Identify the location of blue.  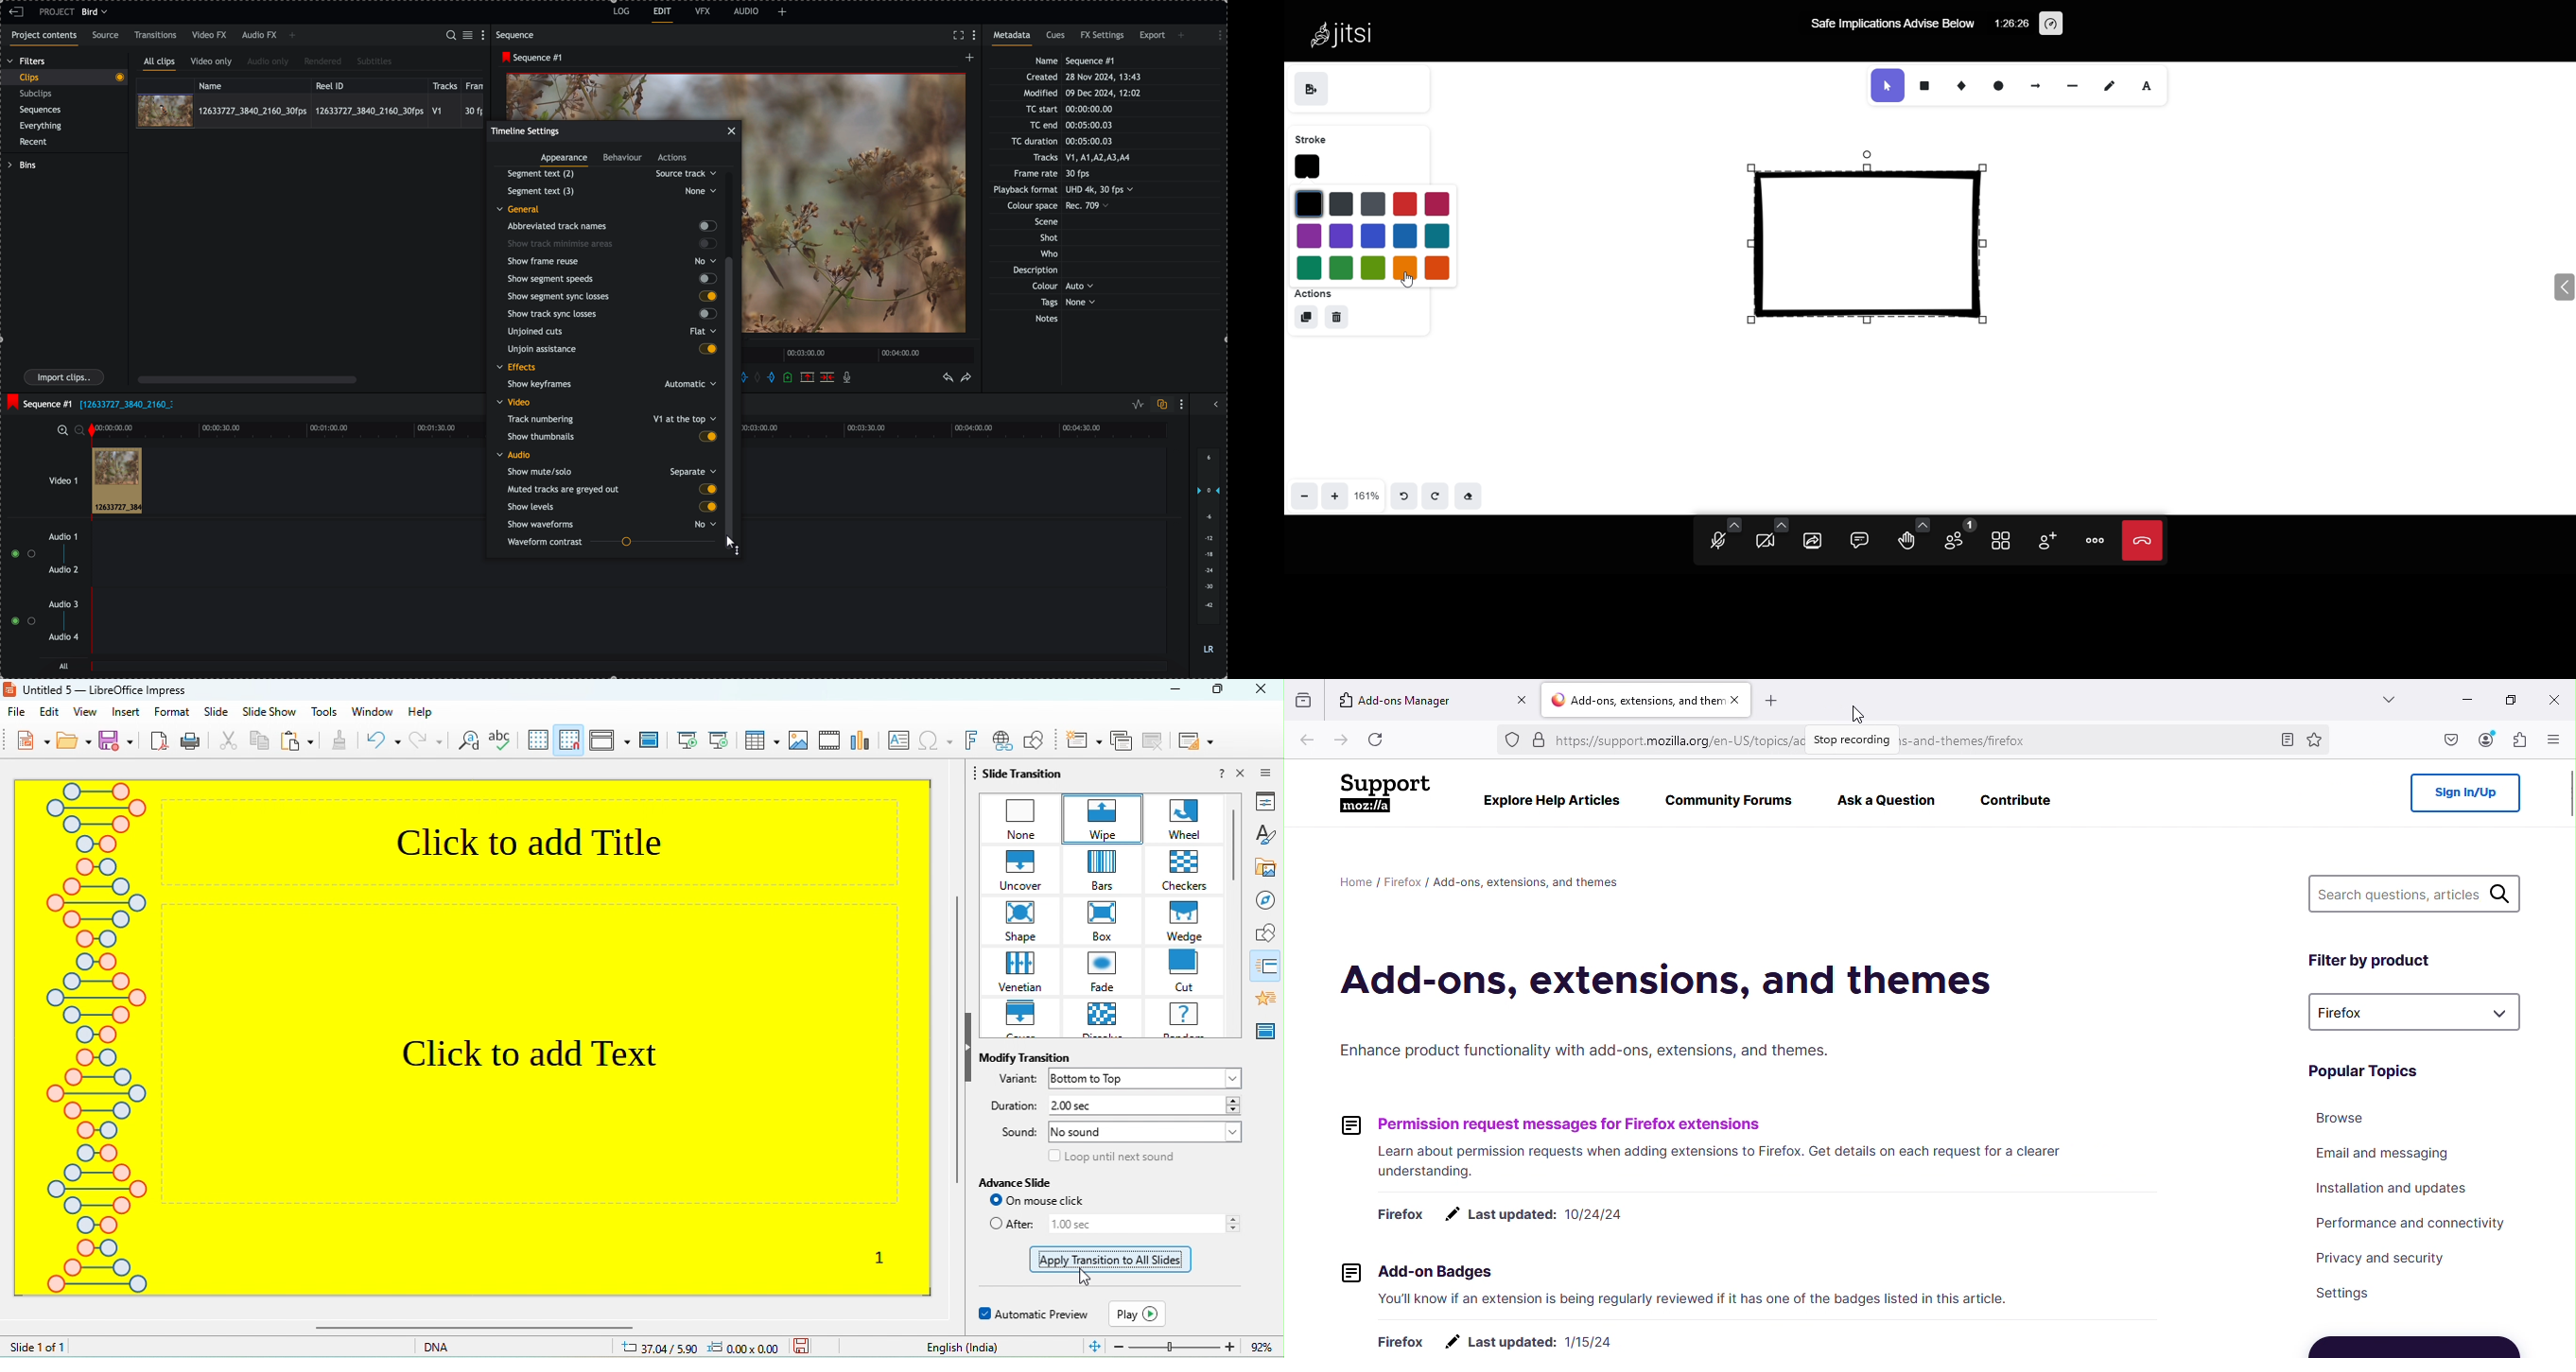
(1343, 205).